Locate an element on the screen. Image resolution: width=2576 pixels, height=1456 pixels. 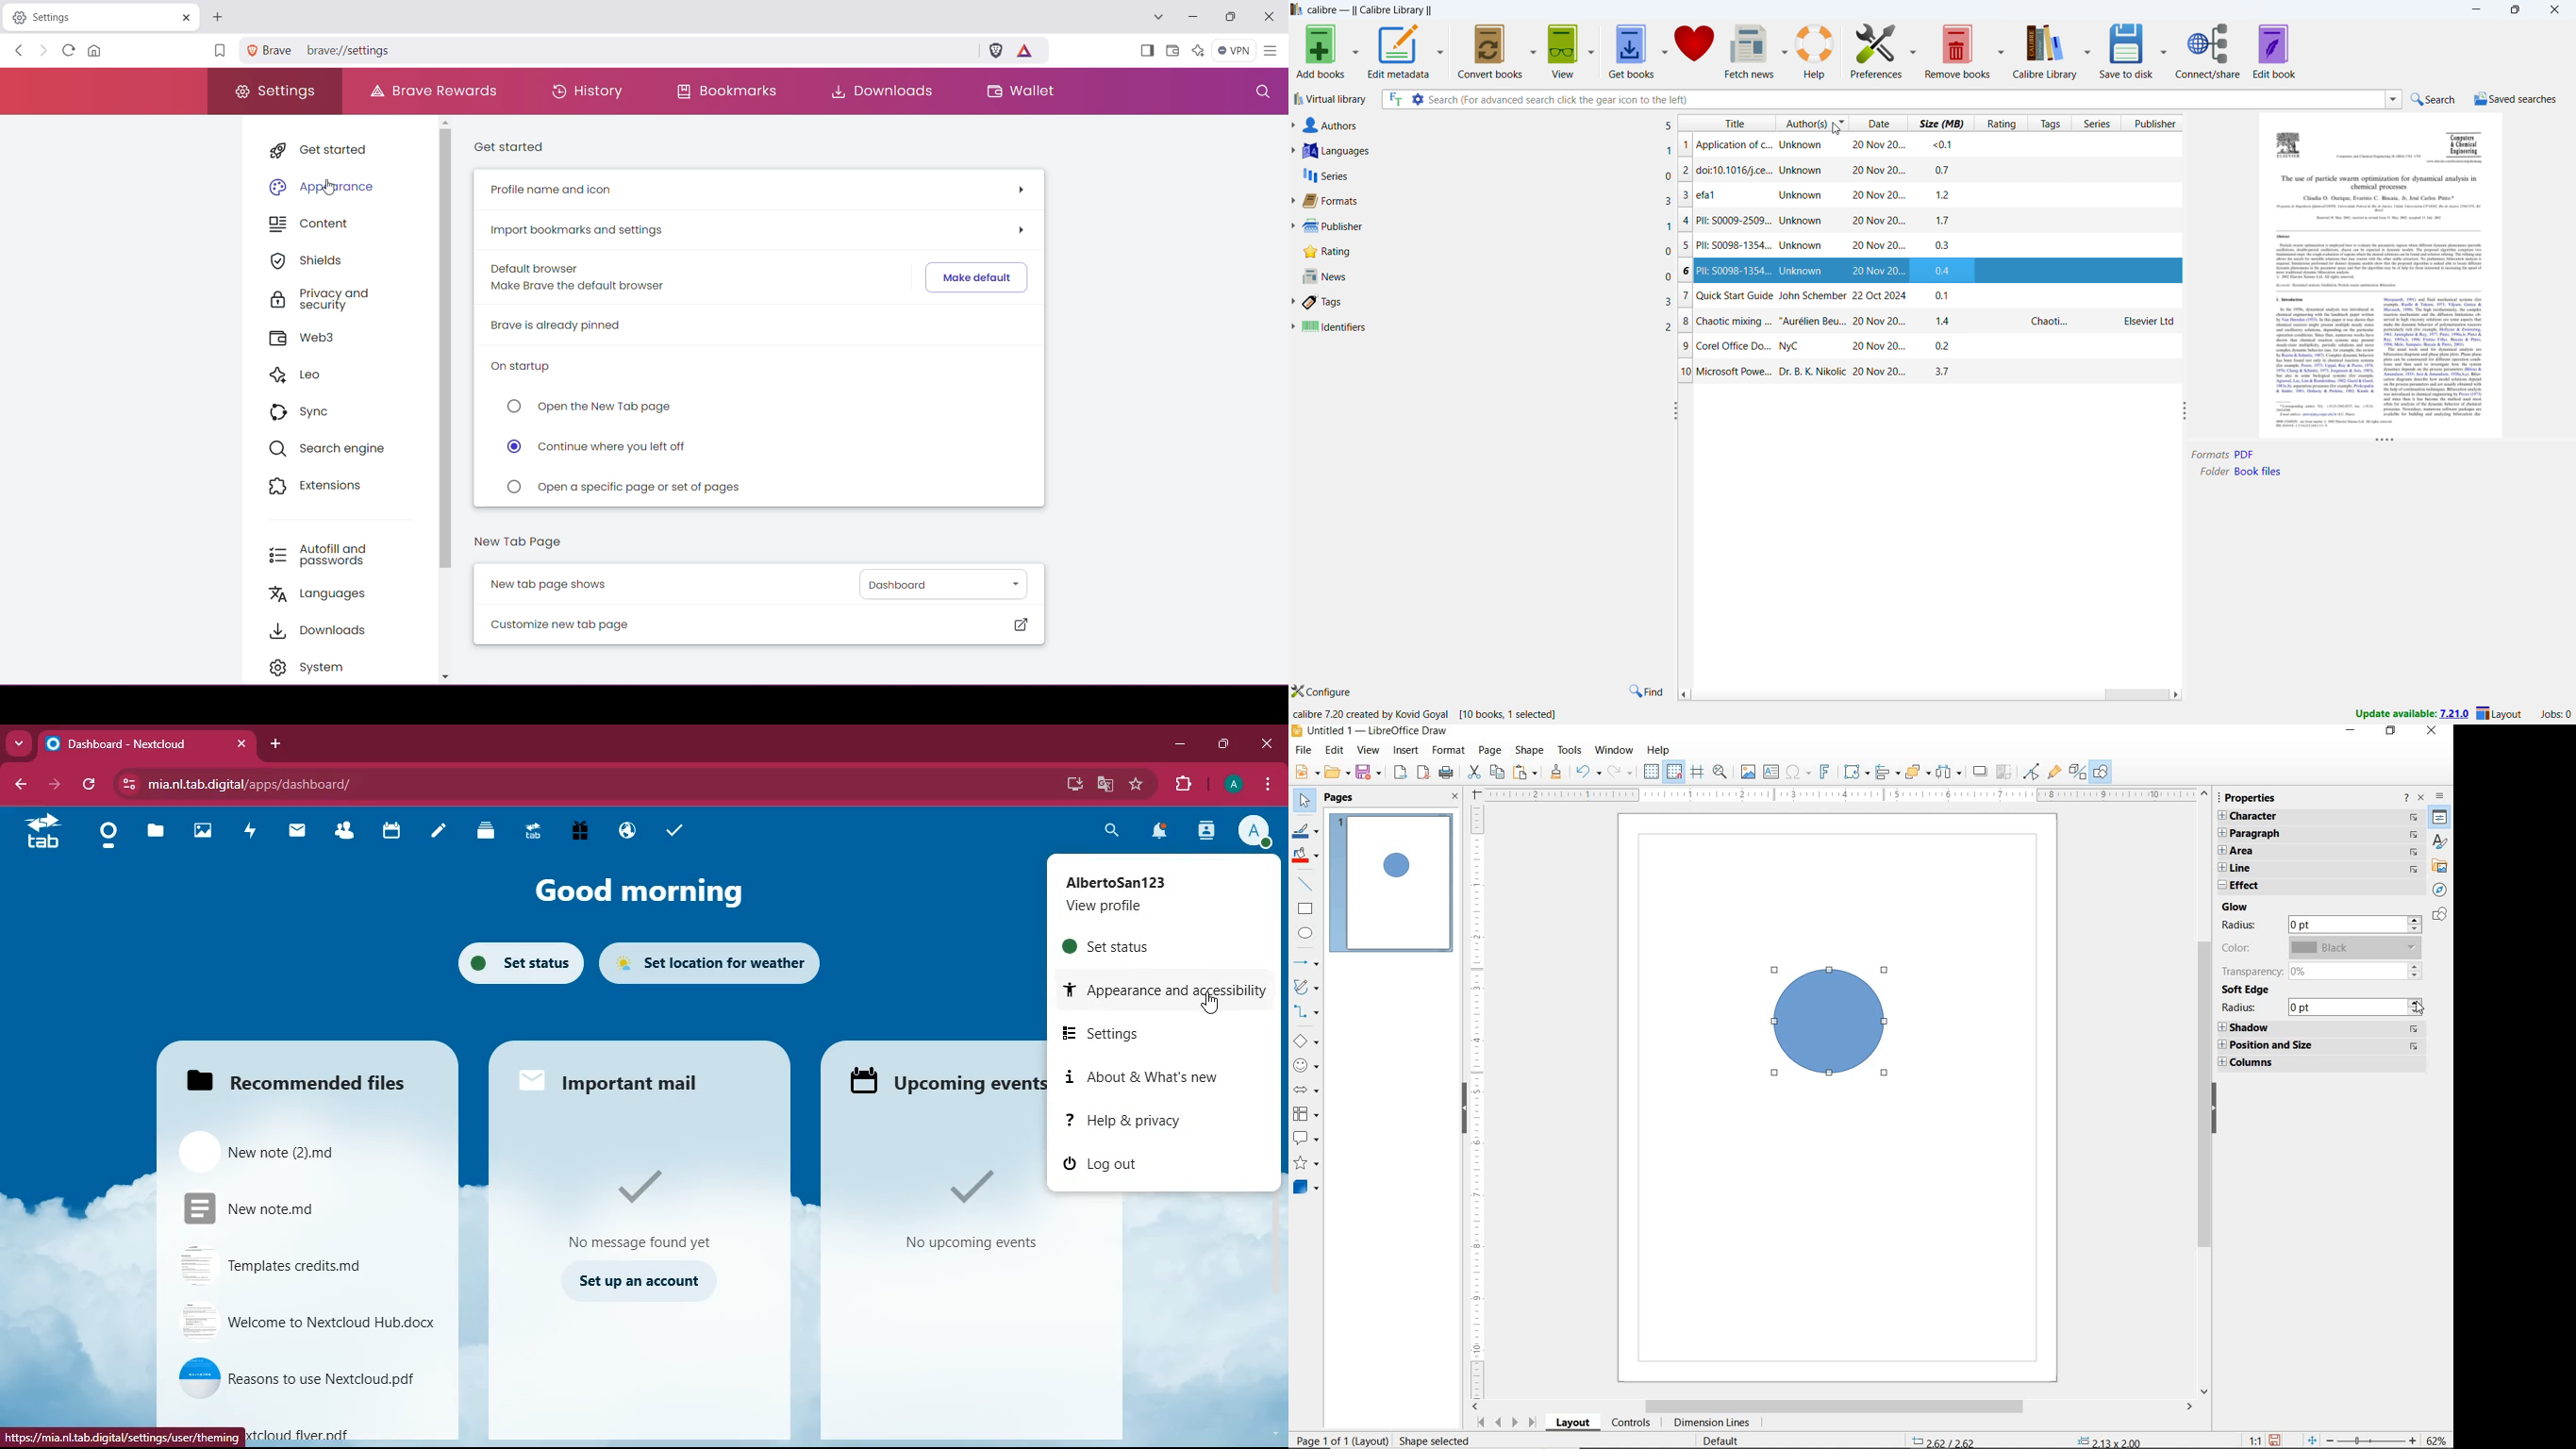
set status is located at coordinates (520, 964).